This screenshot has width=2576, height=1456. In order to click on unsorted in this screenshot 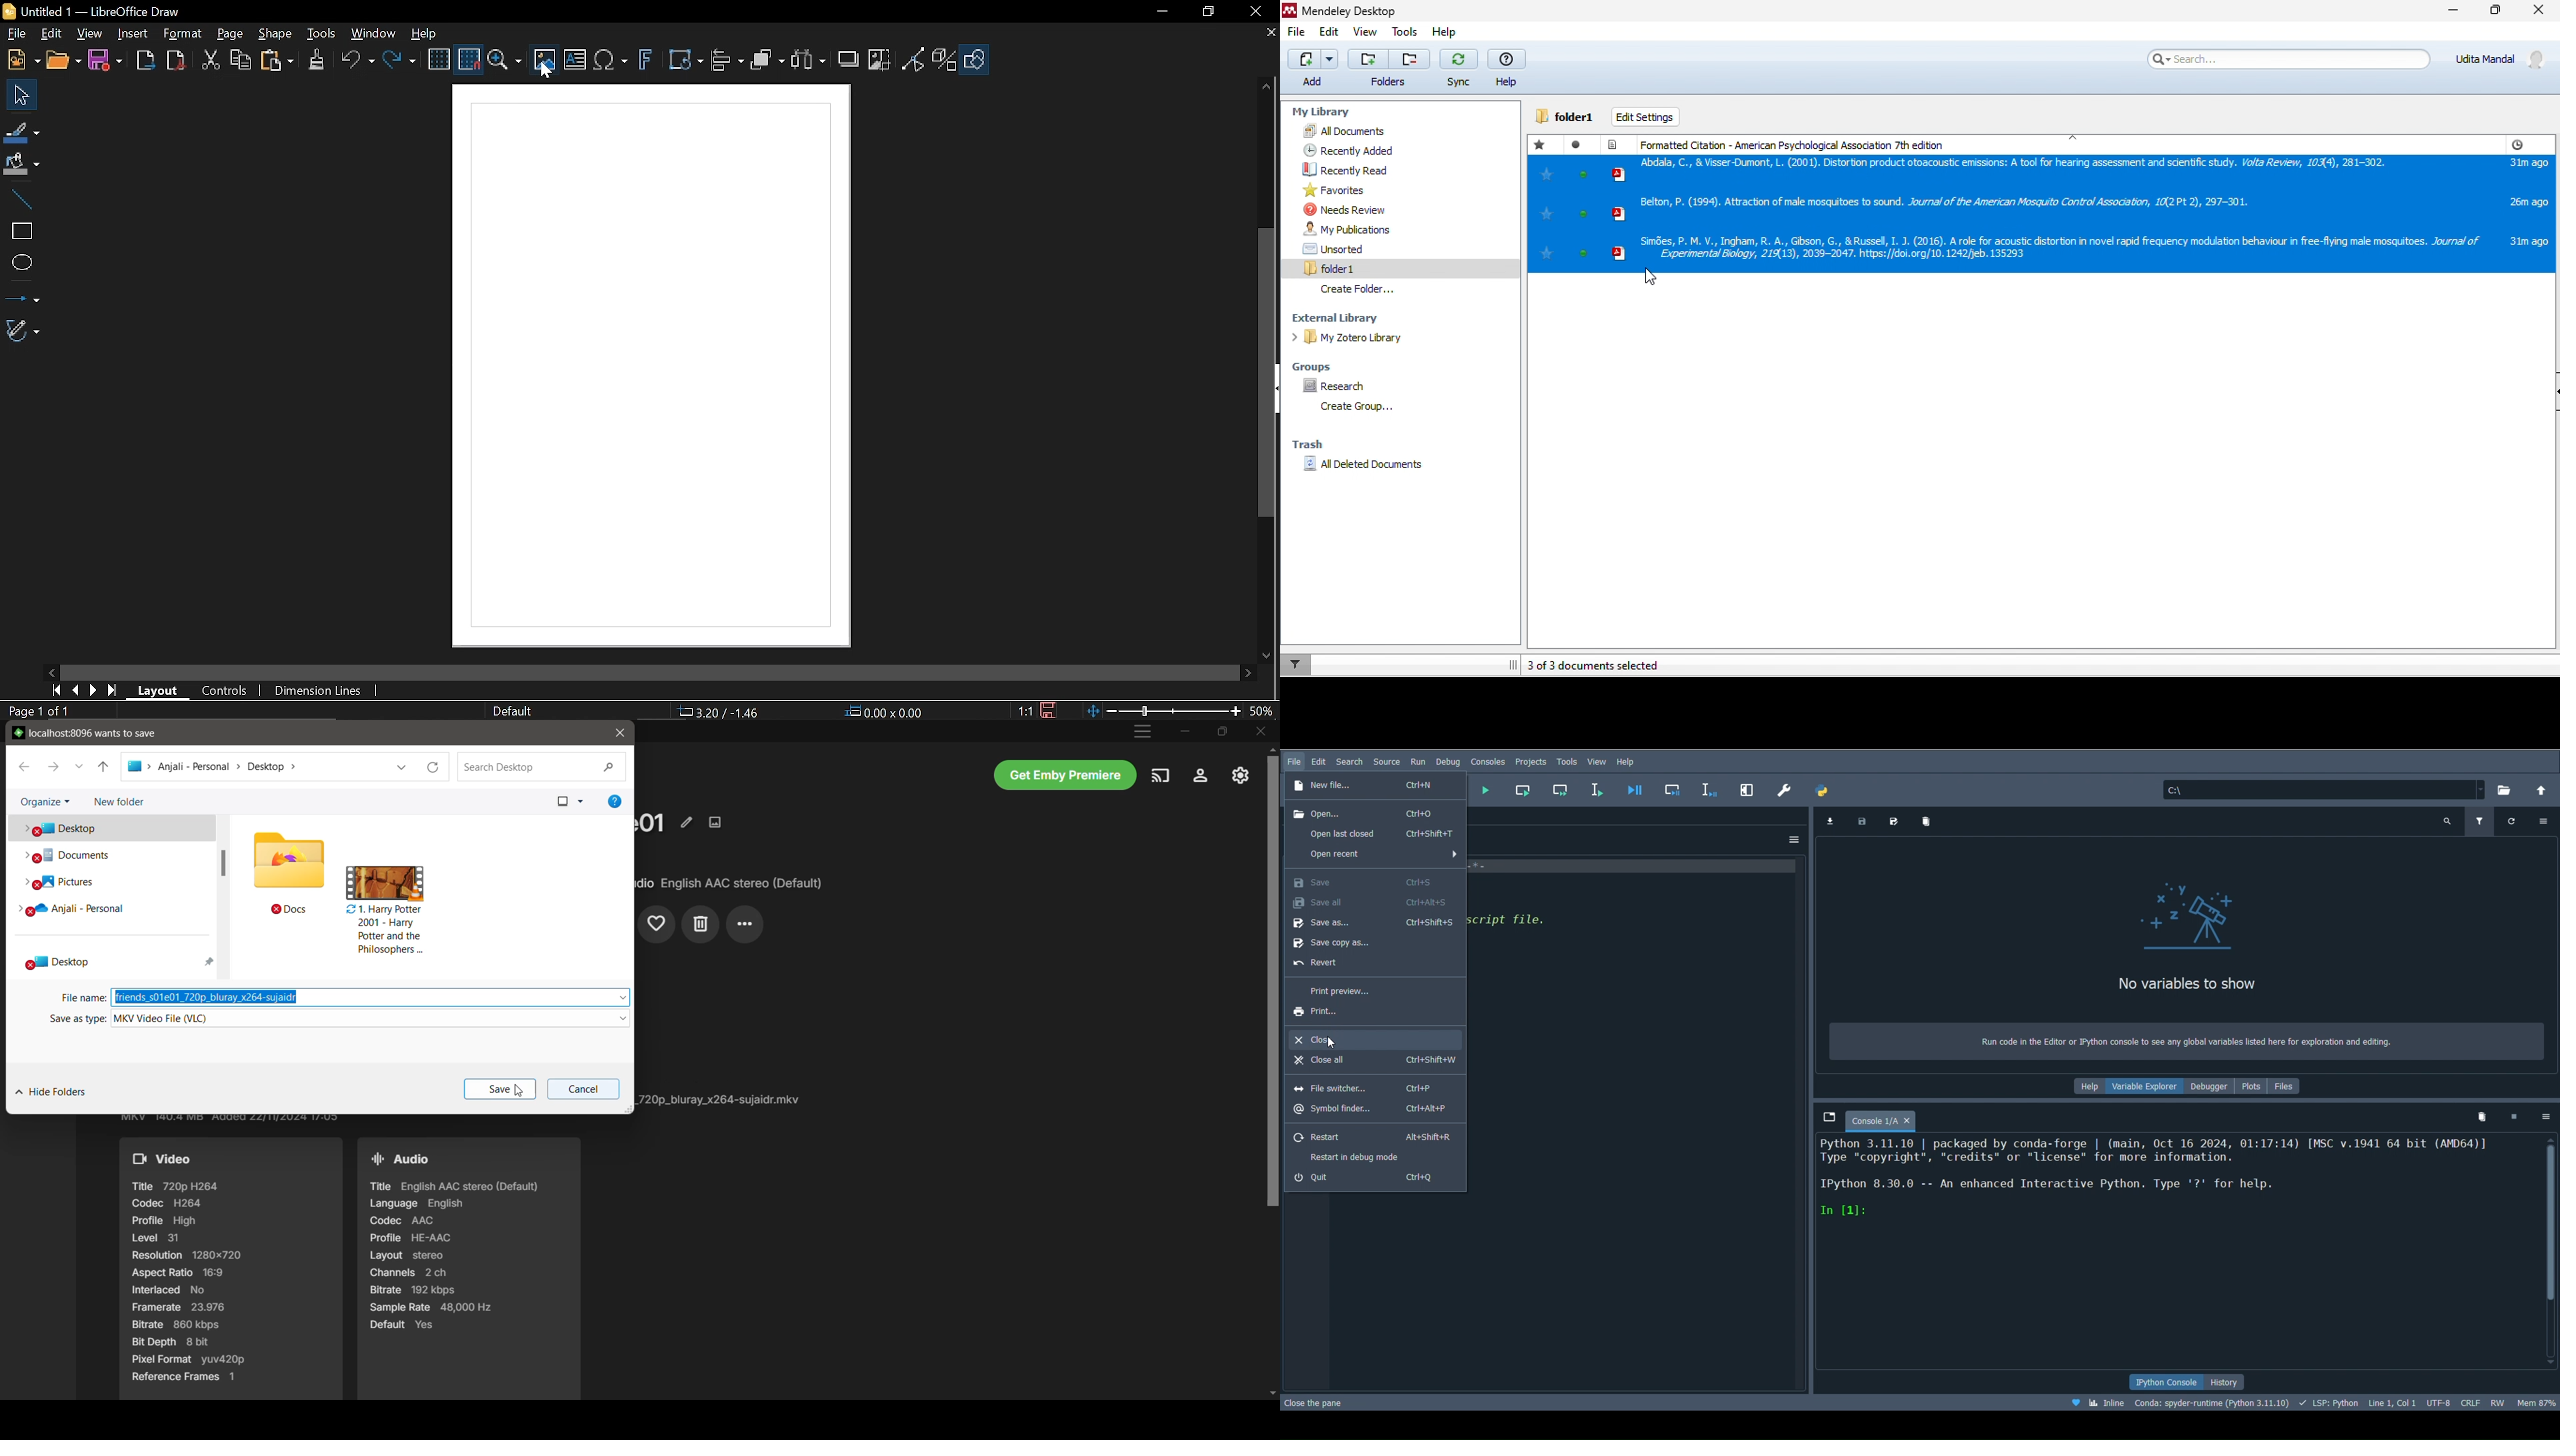, I will do `click(1353, 249)`.